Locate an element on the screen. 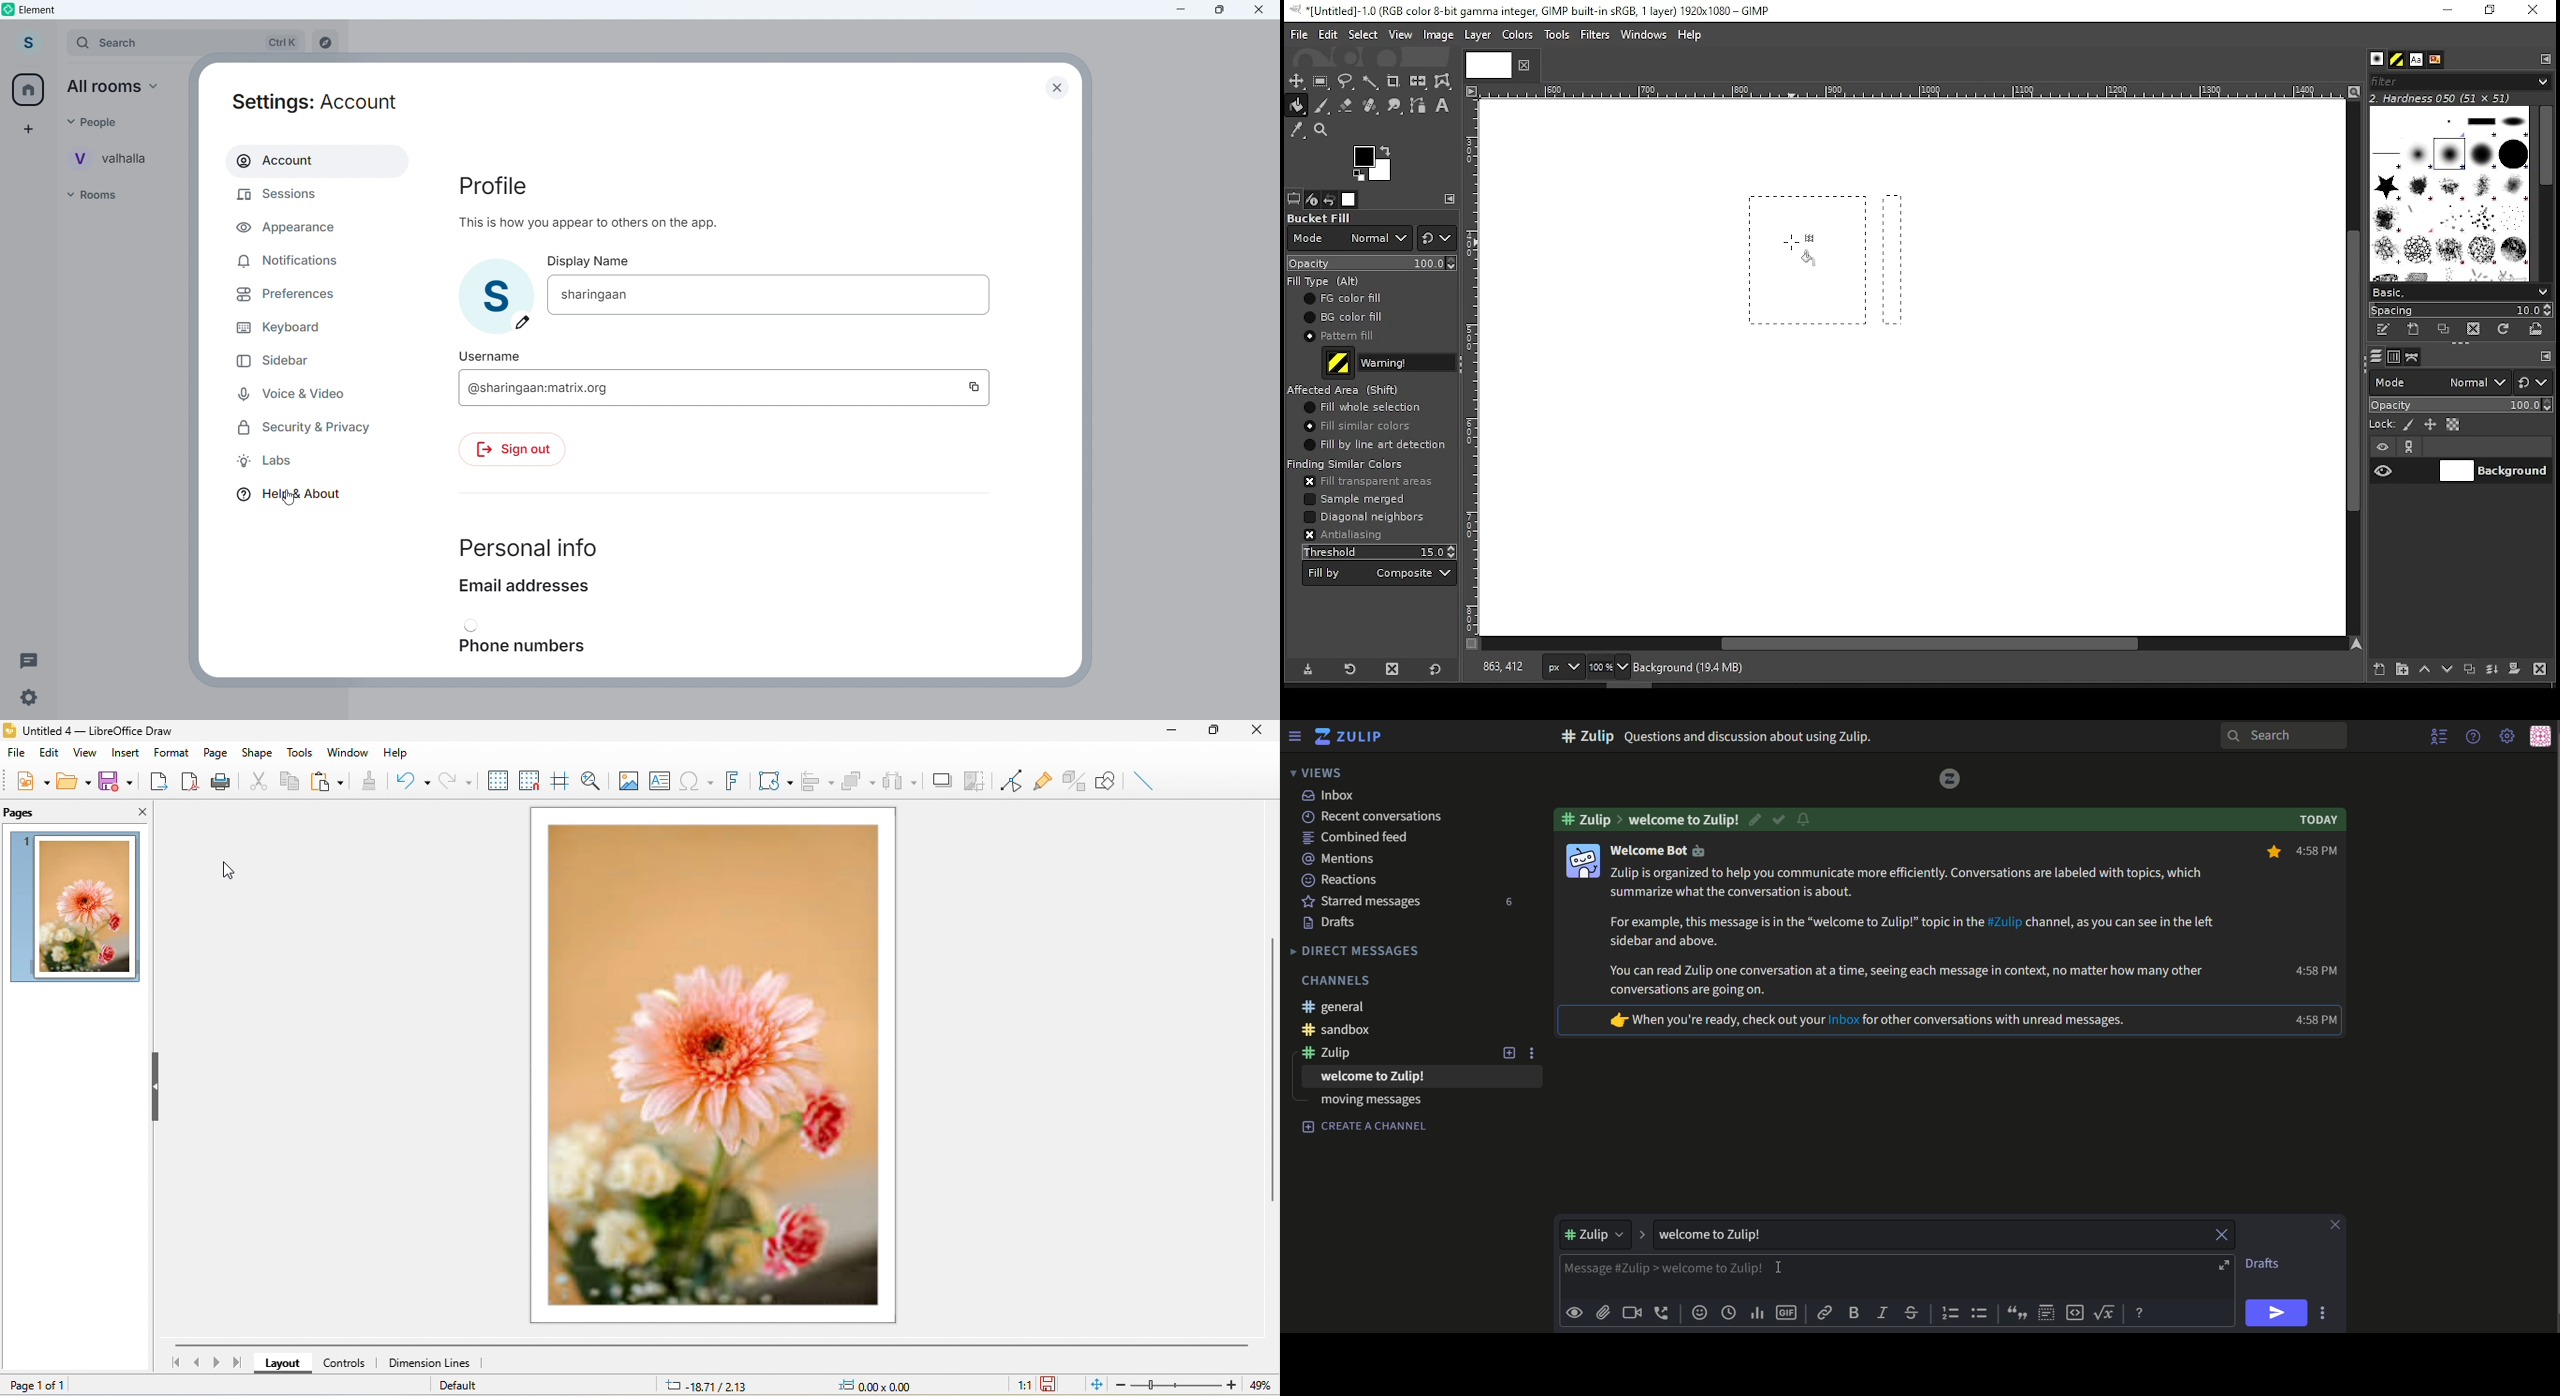  Help and about  is located at coordinates (287, 495).